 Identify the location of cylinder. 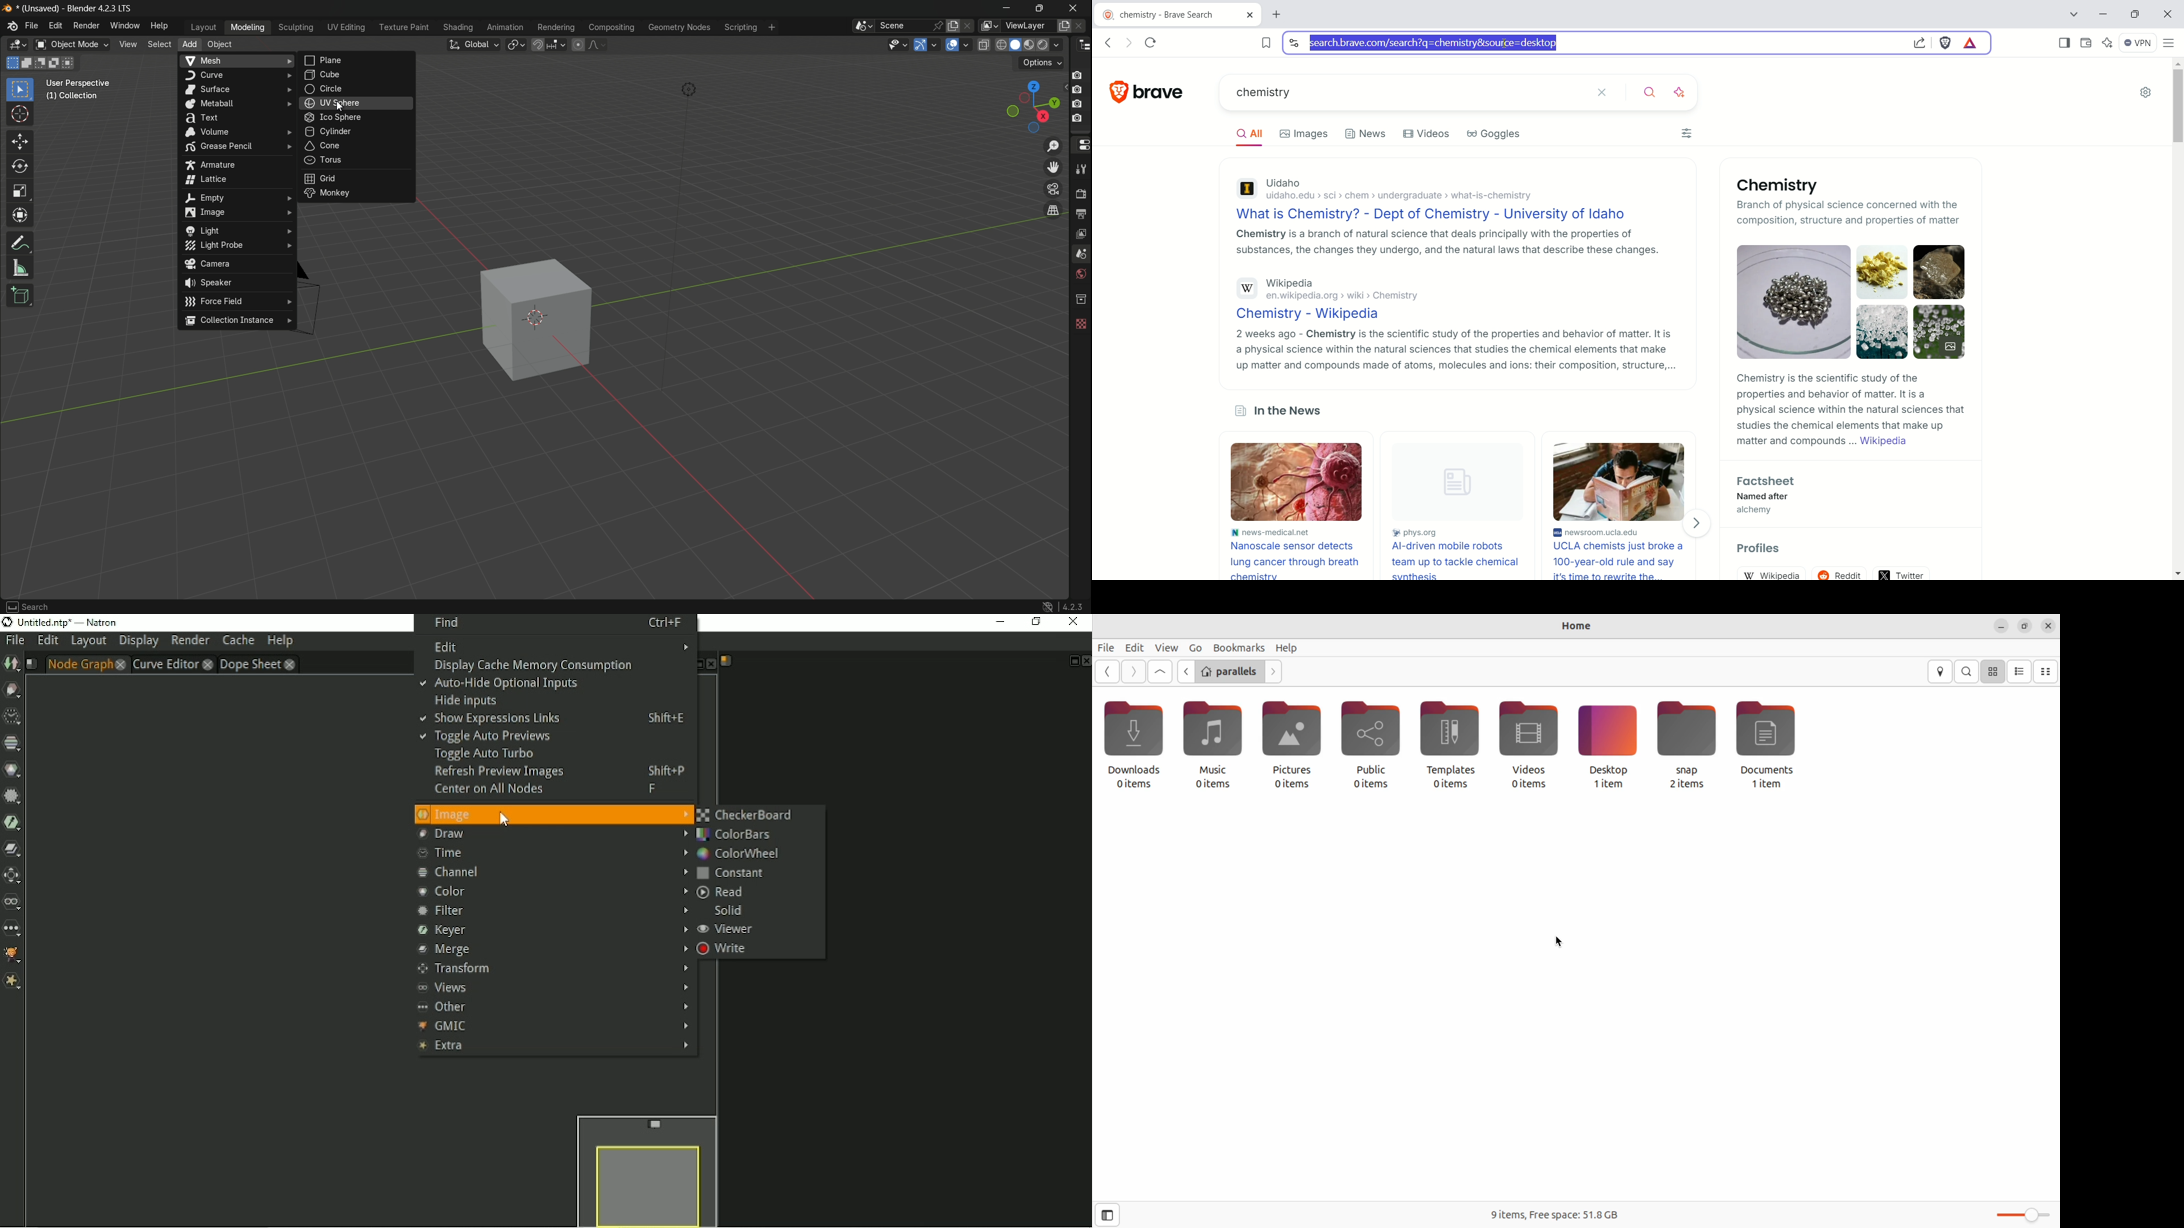
(358, 132).